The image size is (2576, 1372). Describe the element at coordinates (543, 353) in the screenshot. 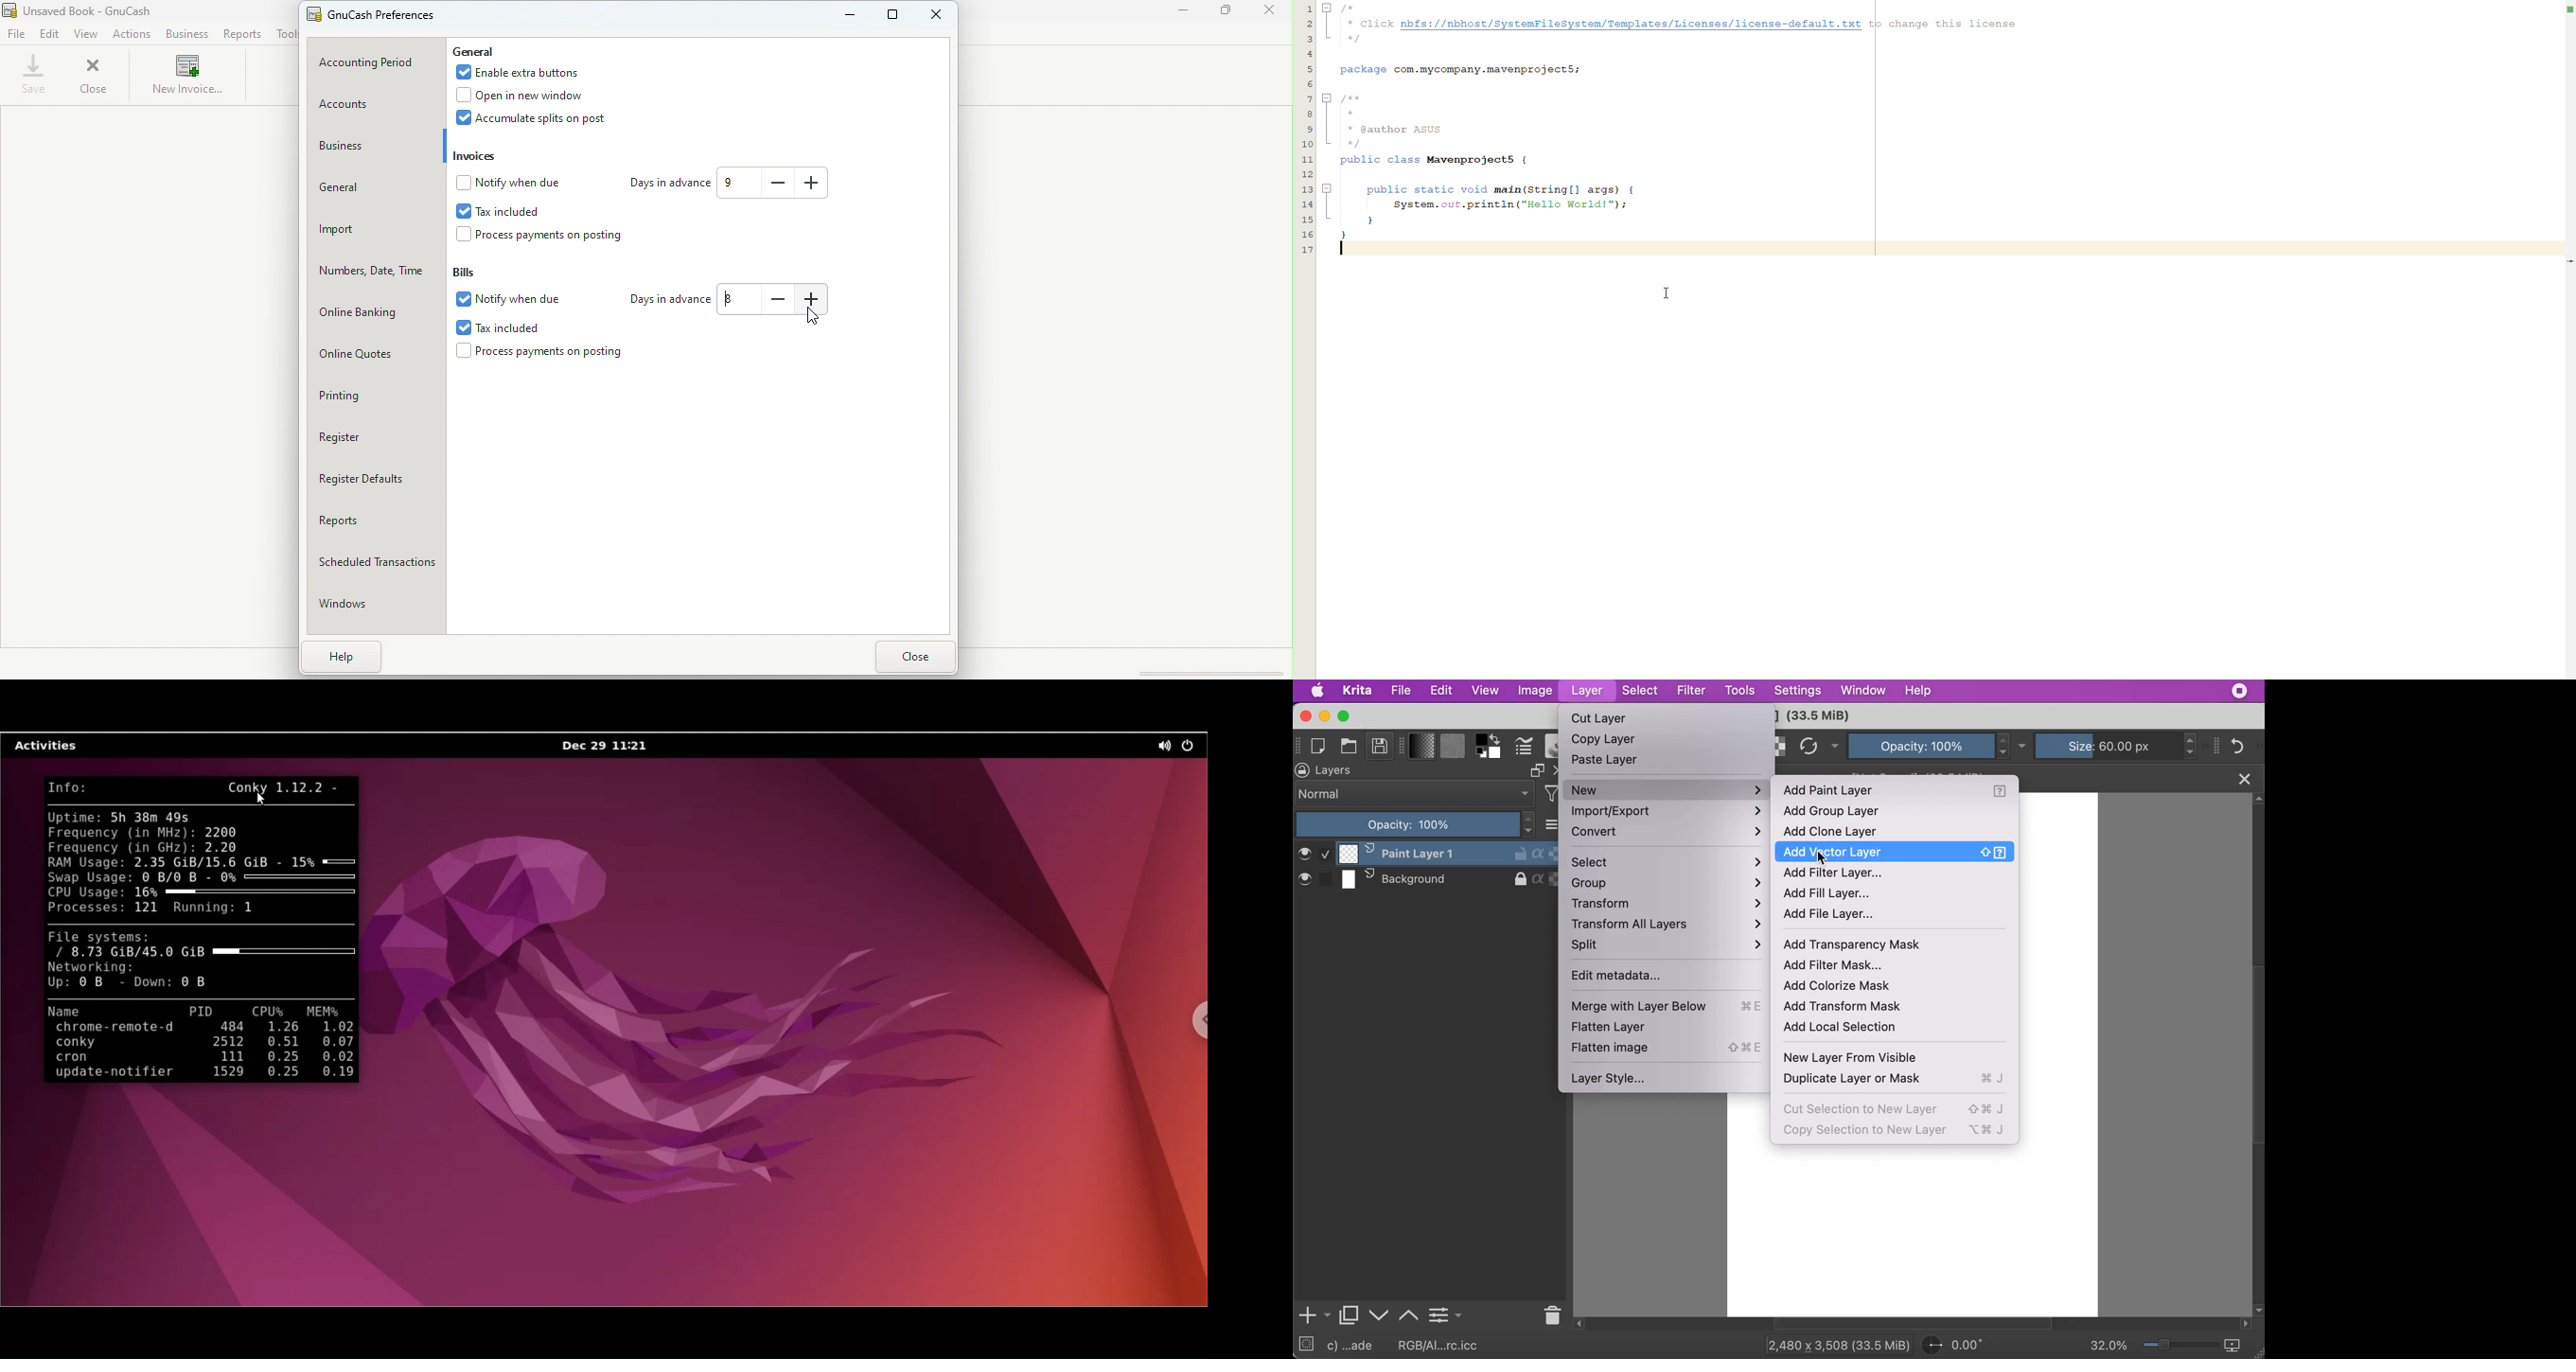

I see `Process payments on postings` at that location.